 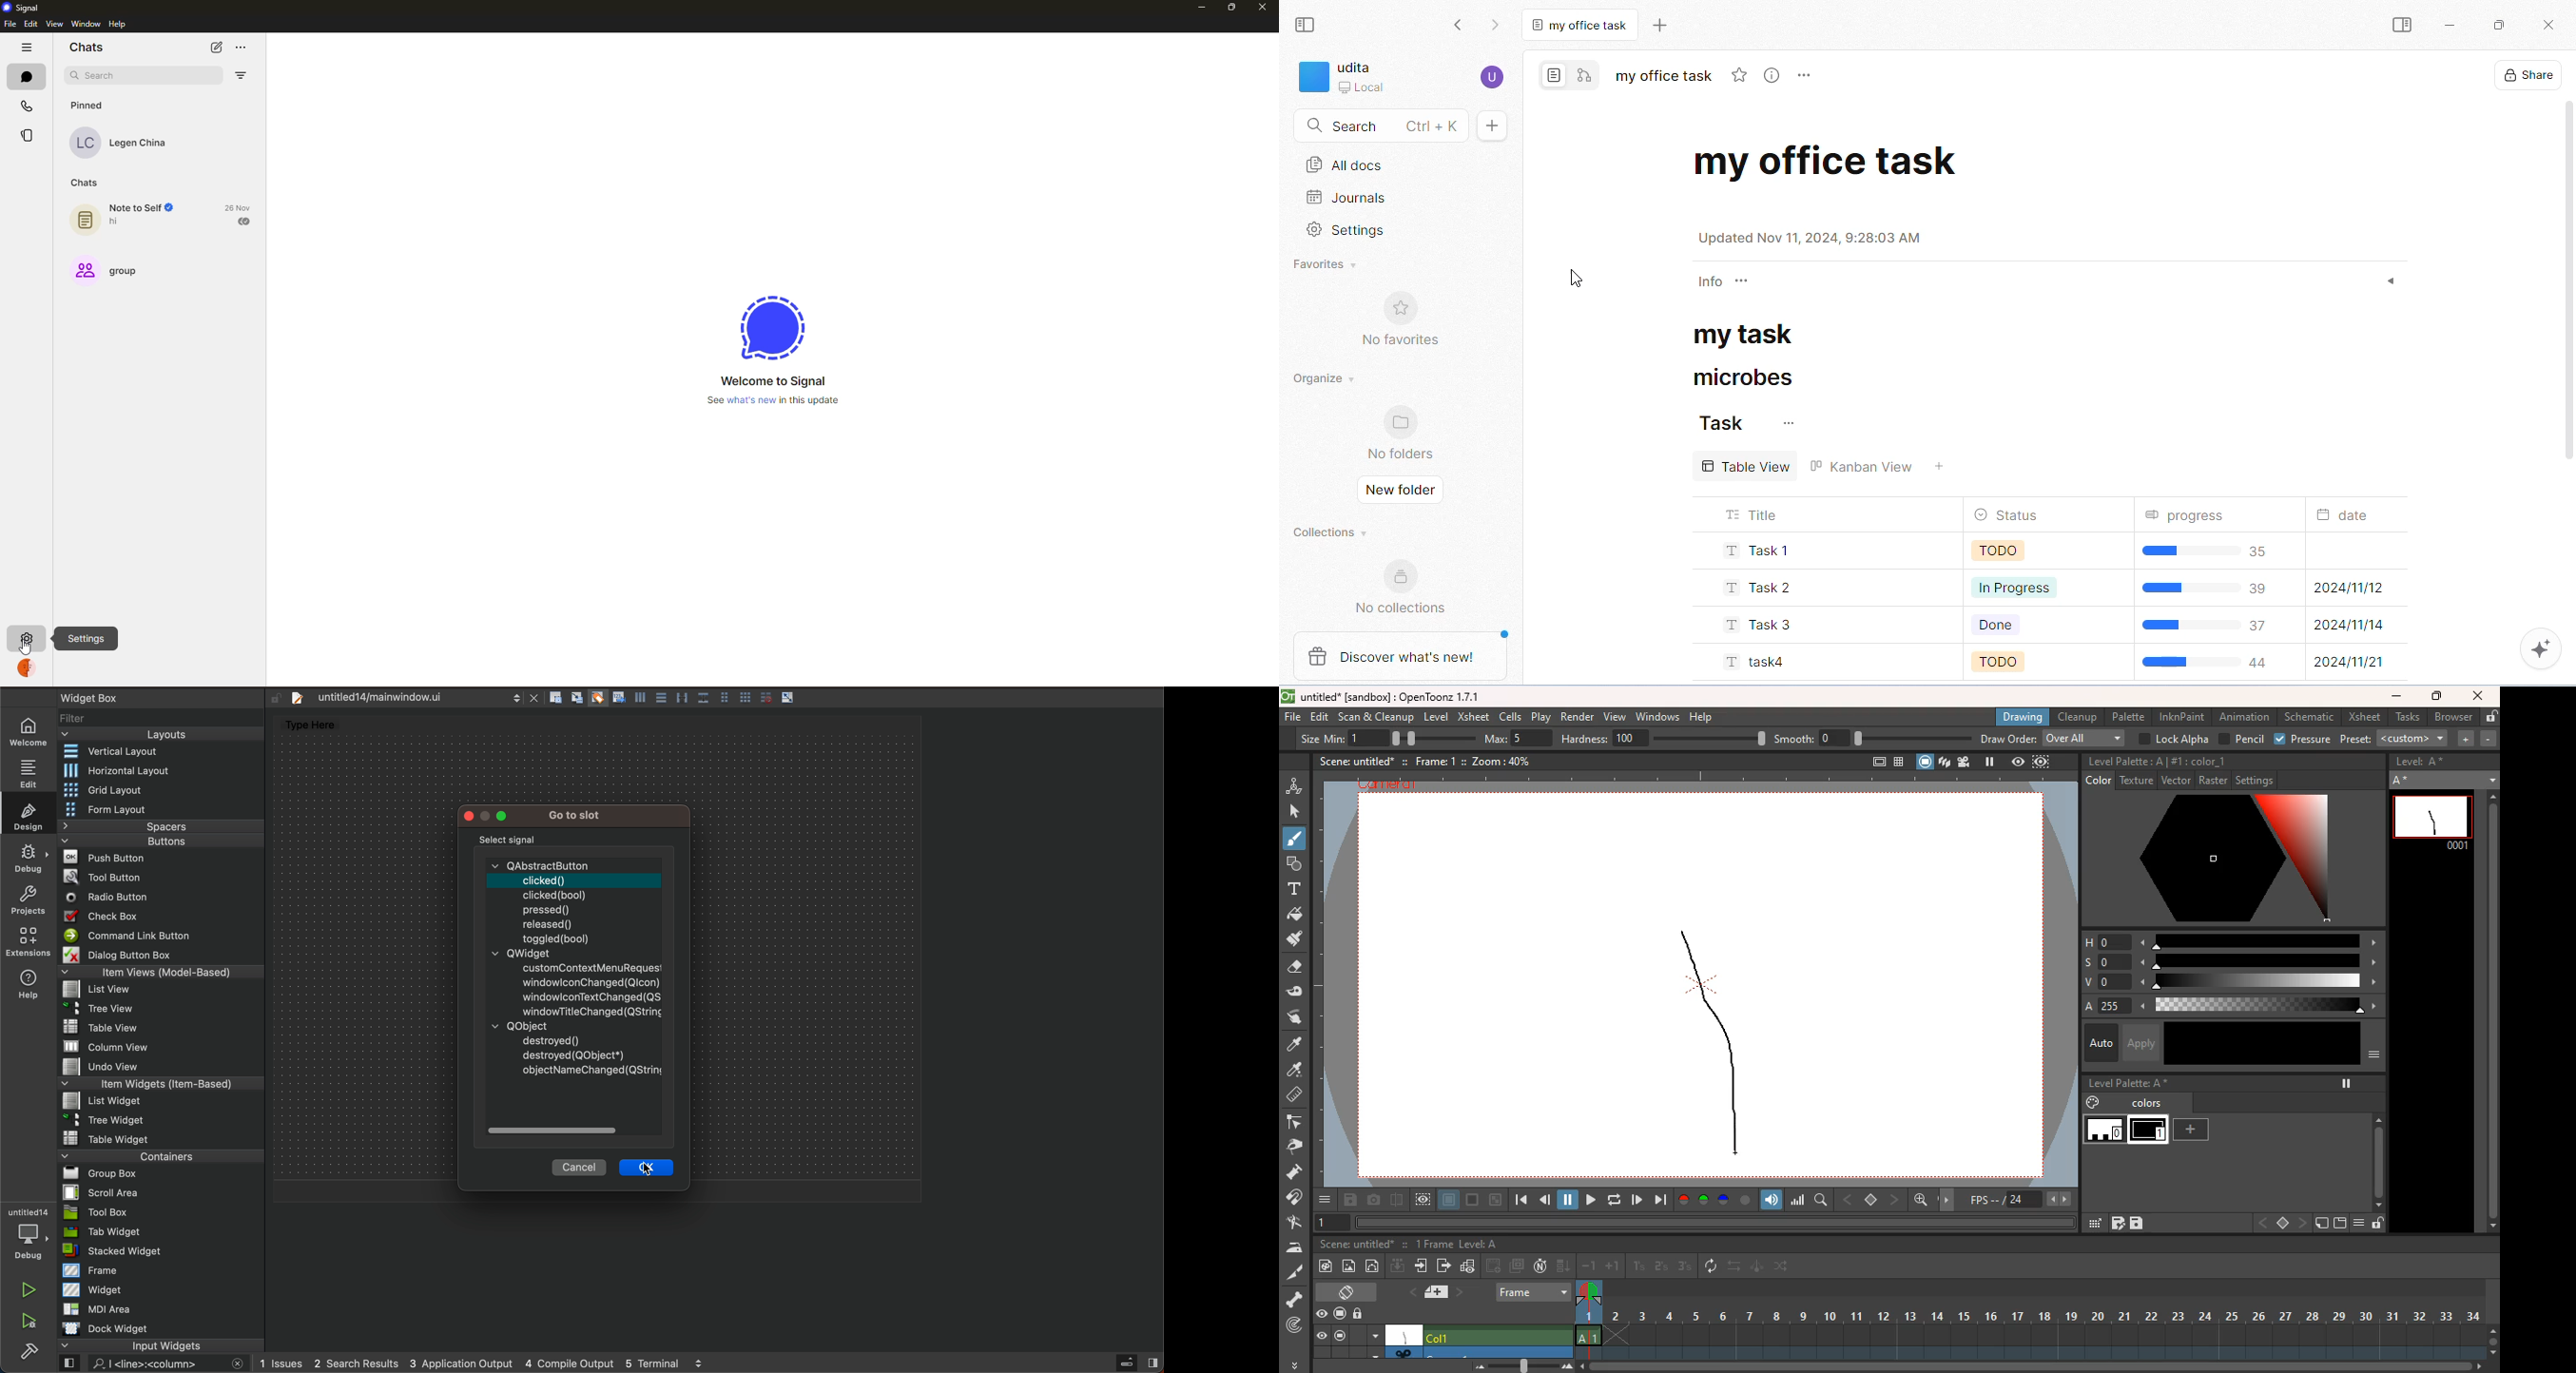 What do you see at coordinates (166, 877) in the screenshot?
I see `tool button` at bounding box center [166, 877].